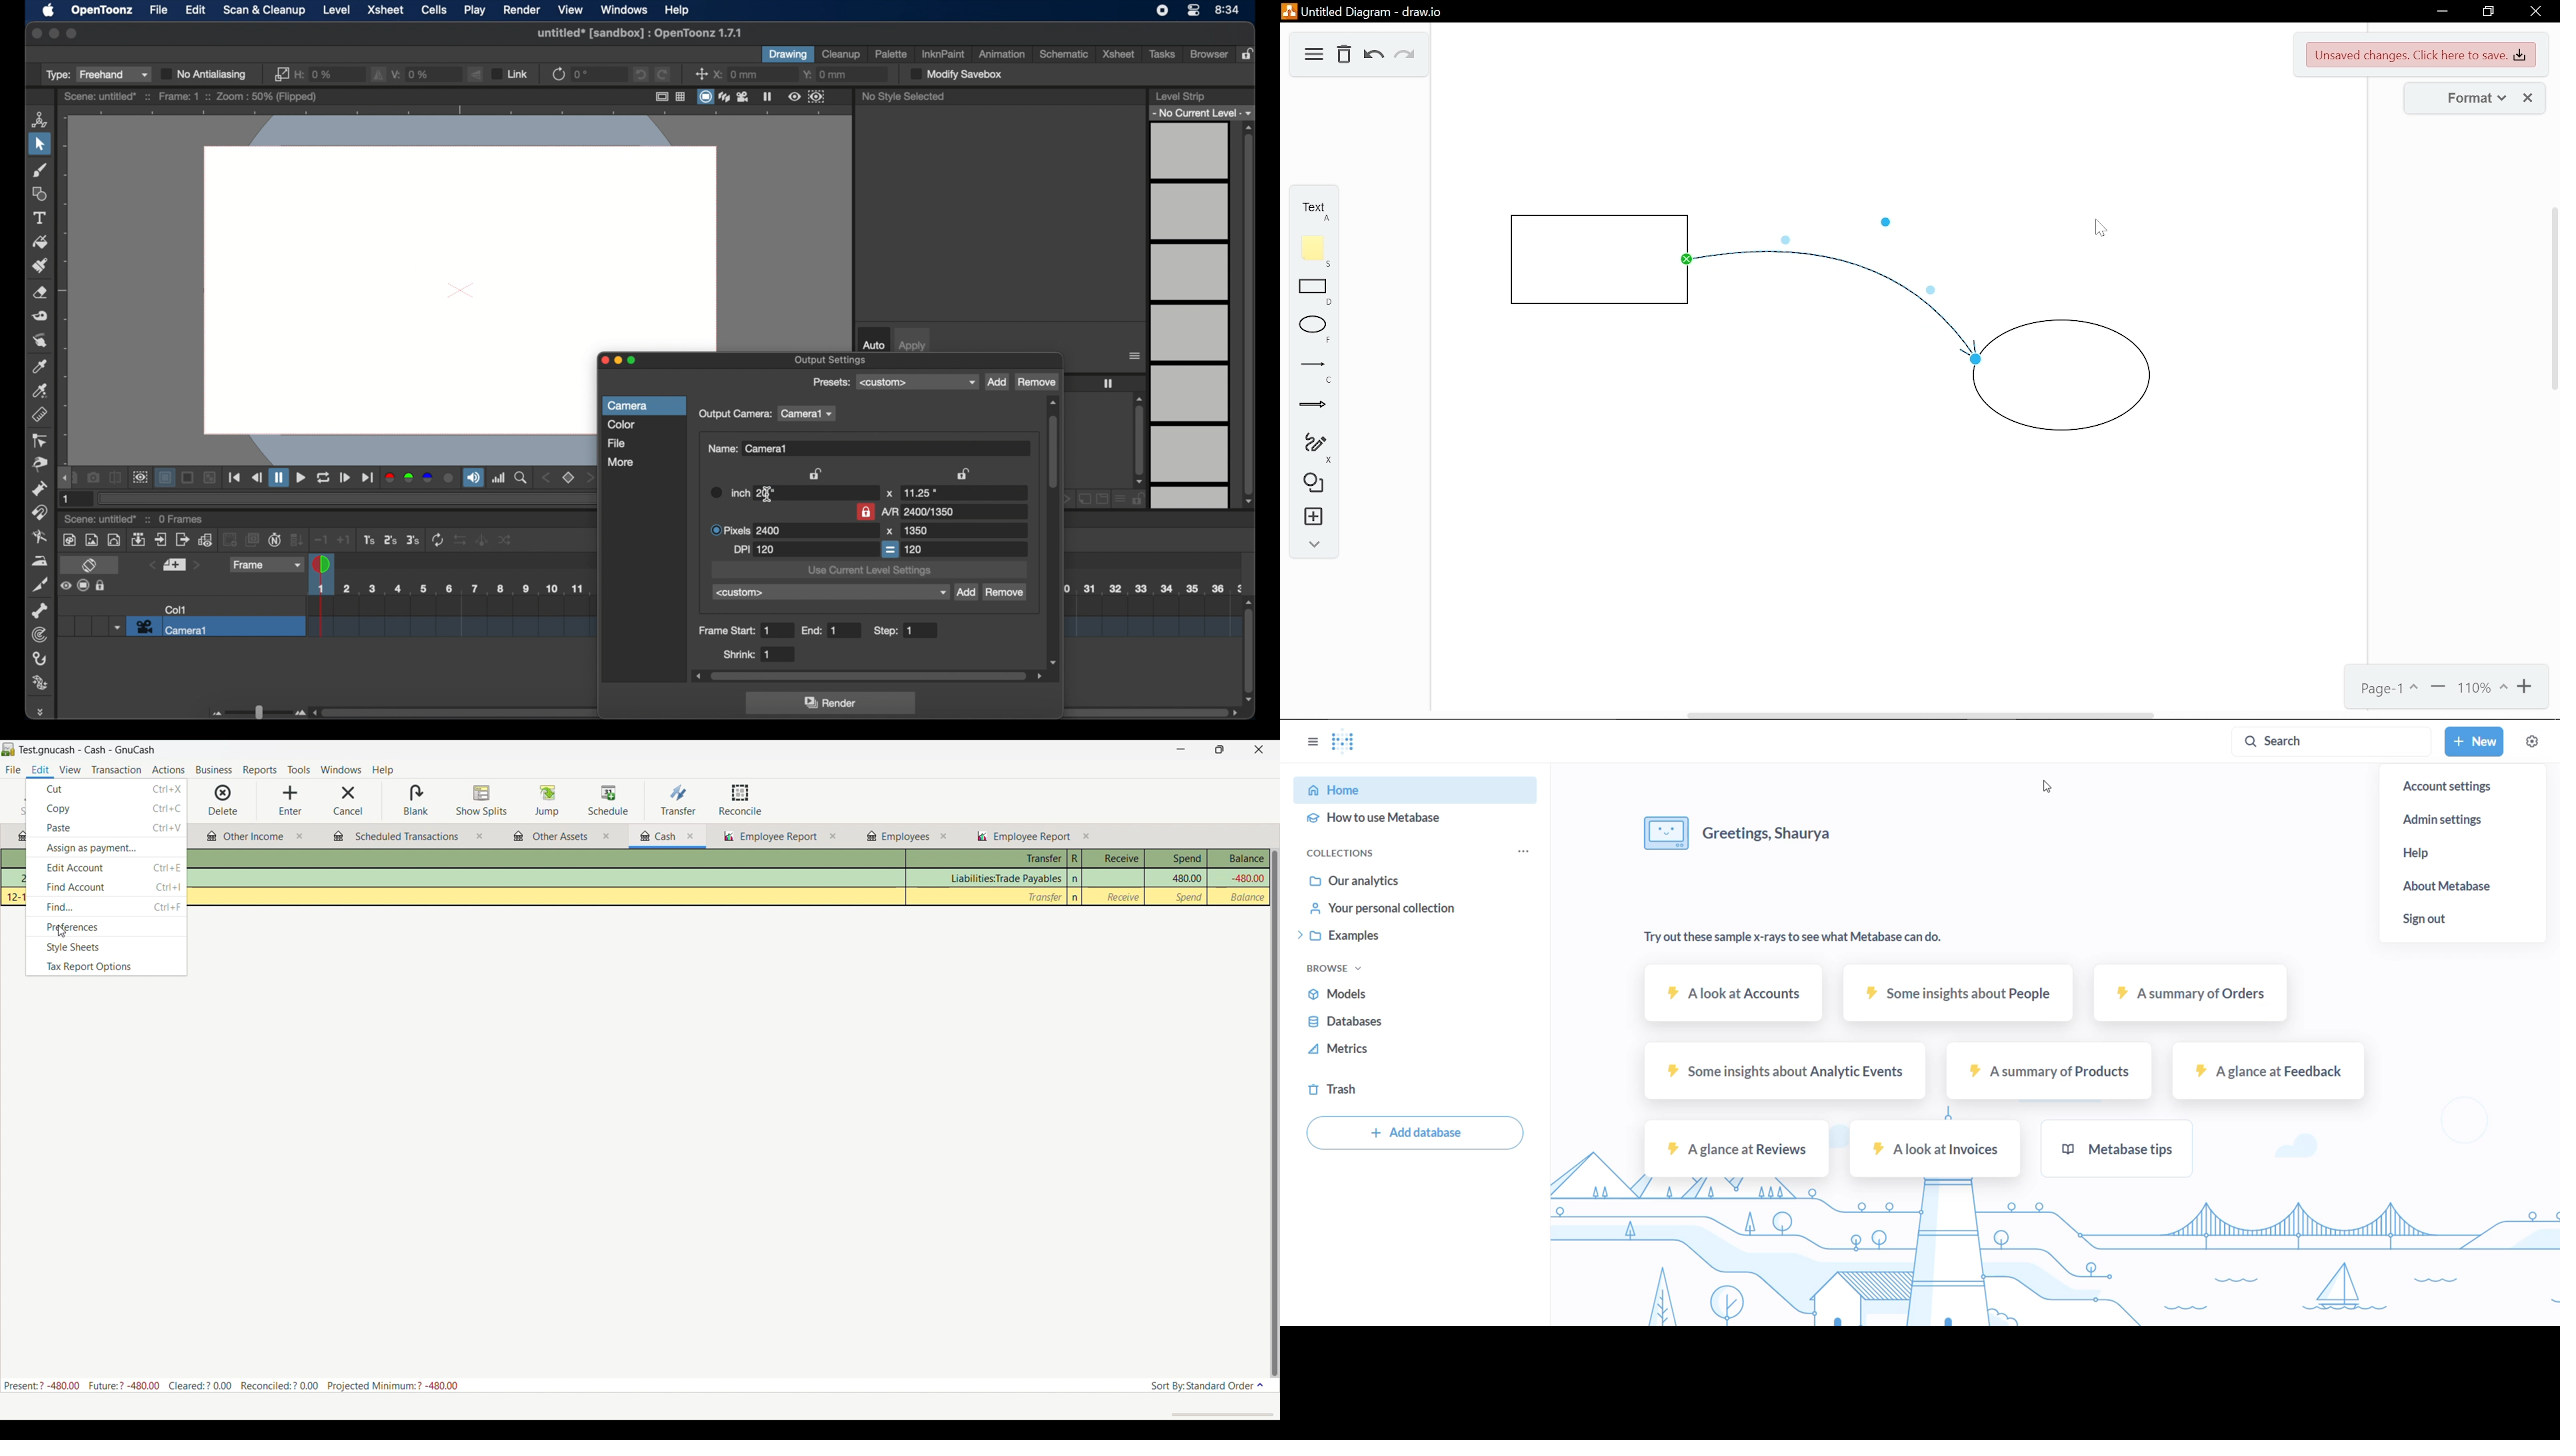  What do you see at coordinates (1311, 545) in the screenshot?
I see `Expand/Collase` at bounding box center [1311, 545].